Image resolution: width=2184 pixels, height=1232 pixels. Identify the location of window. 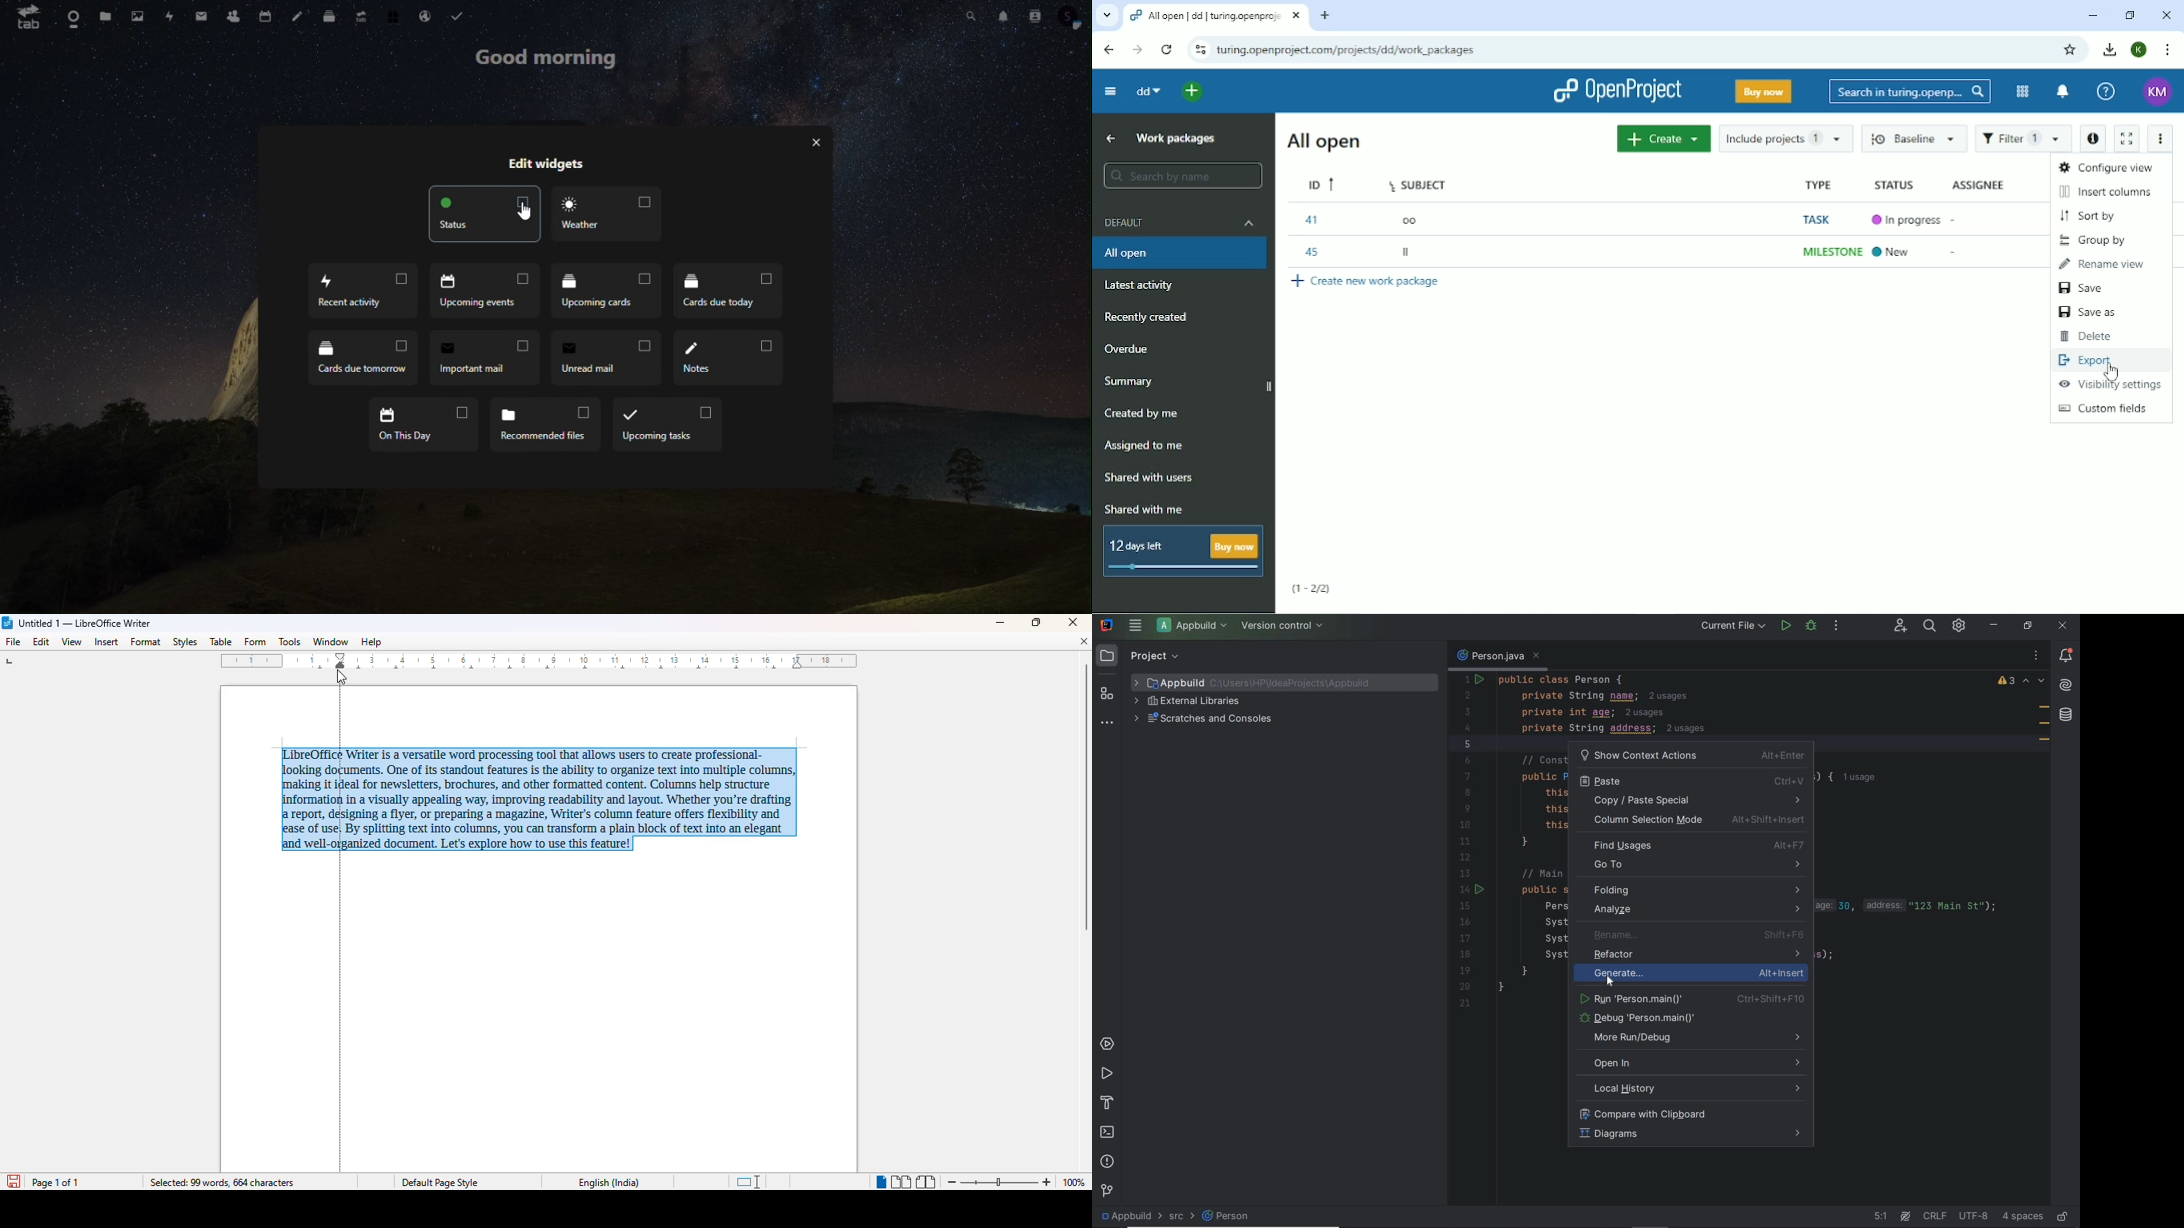
(331, 641).